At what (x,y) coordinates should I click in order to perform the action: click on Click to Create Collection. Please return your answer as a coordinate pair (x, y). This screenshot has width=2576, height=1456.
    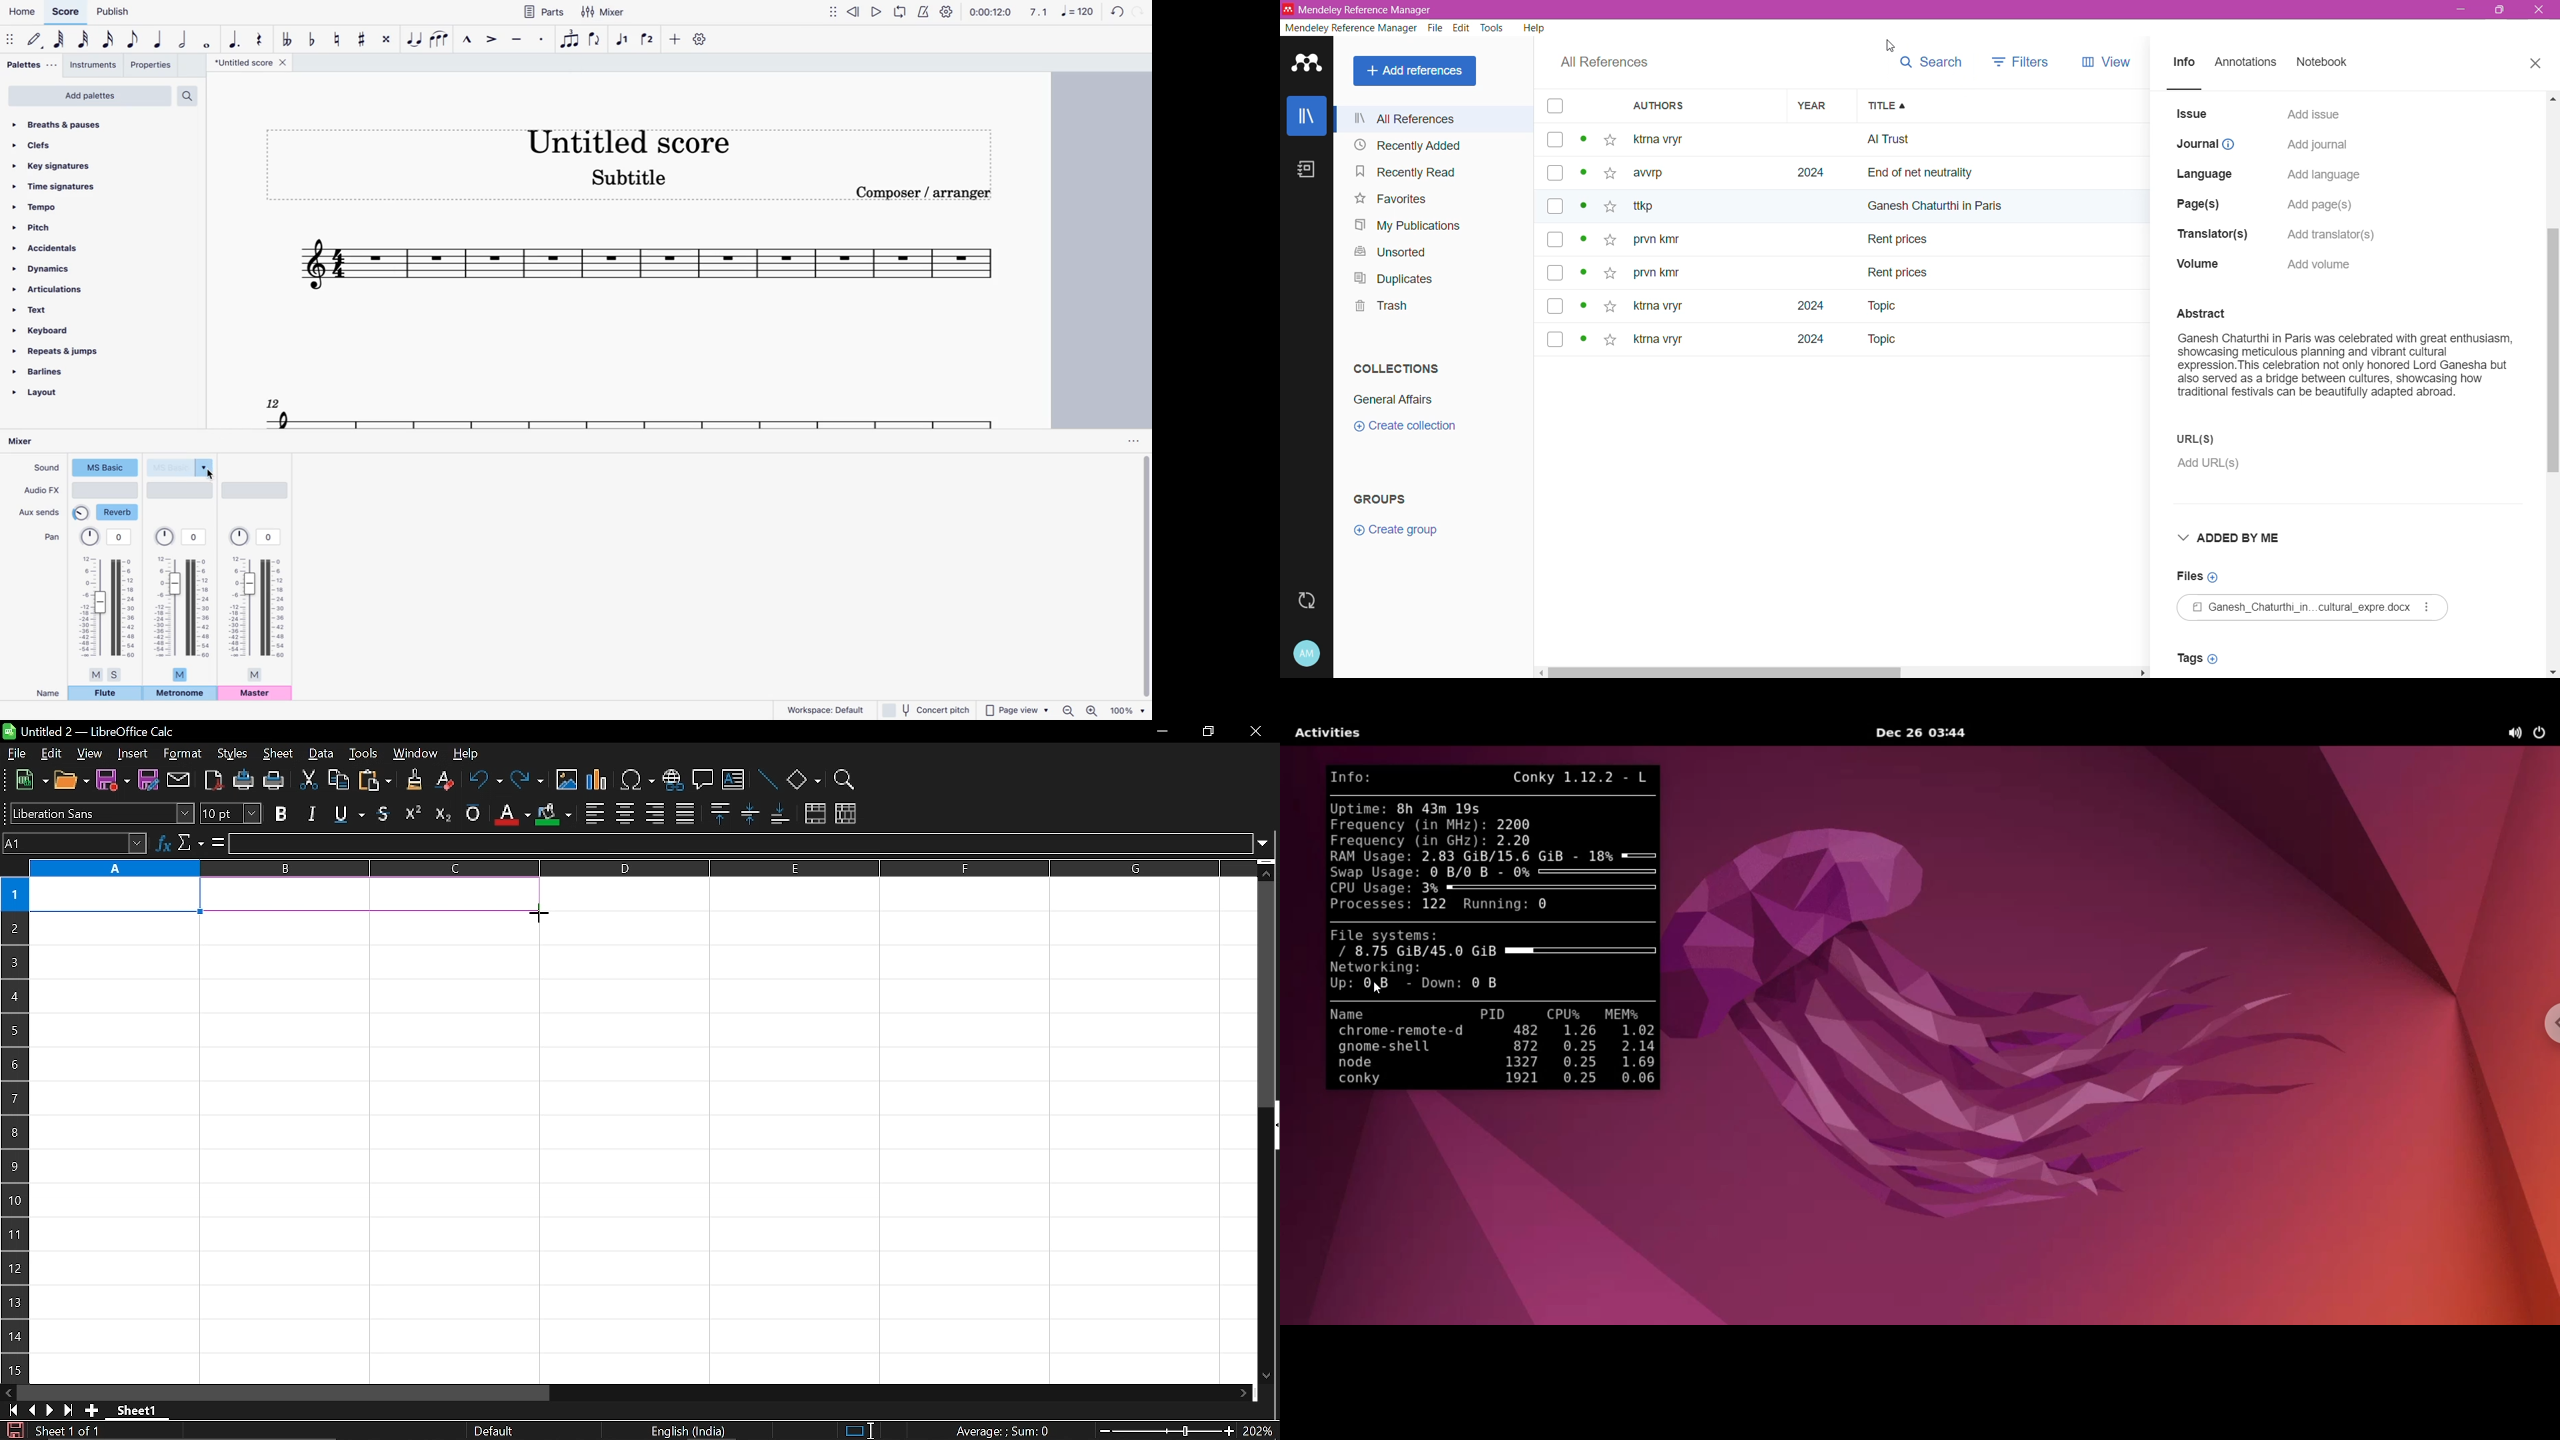
    Looking at the image, I should click on (1412, 429).